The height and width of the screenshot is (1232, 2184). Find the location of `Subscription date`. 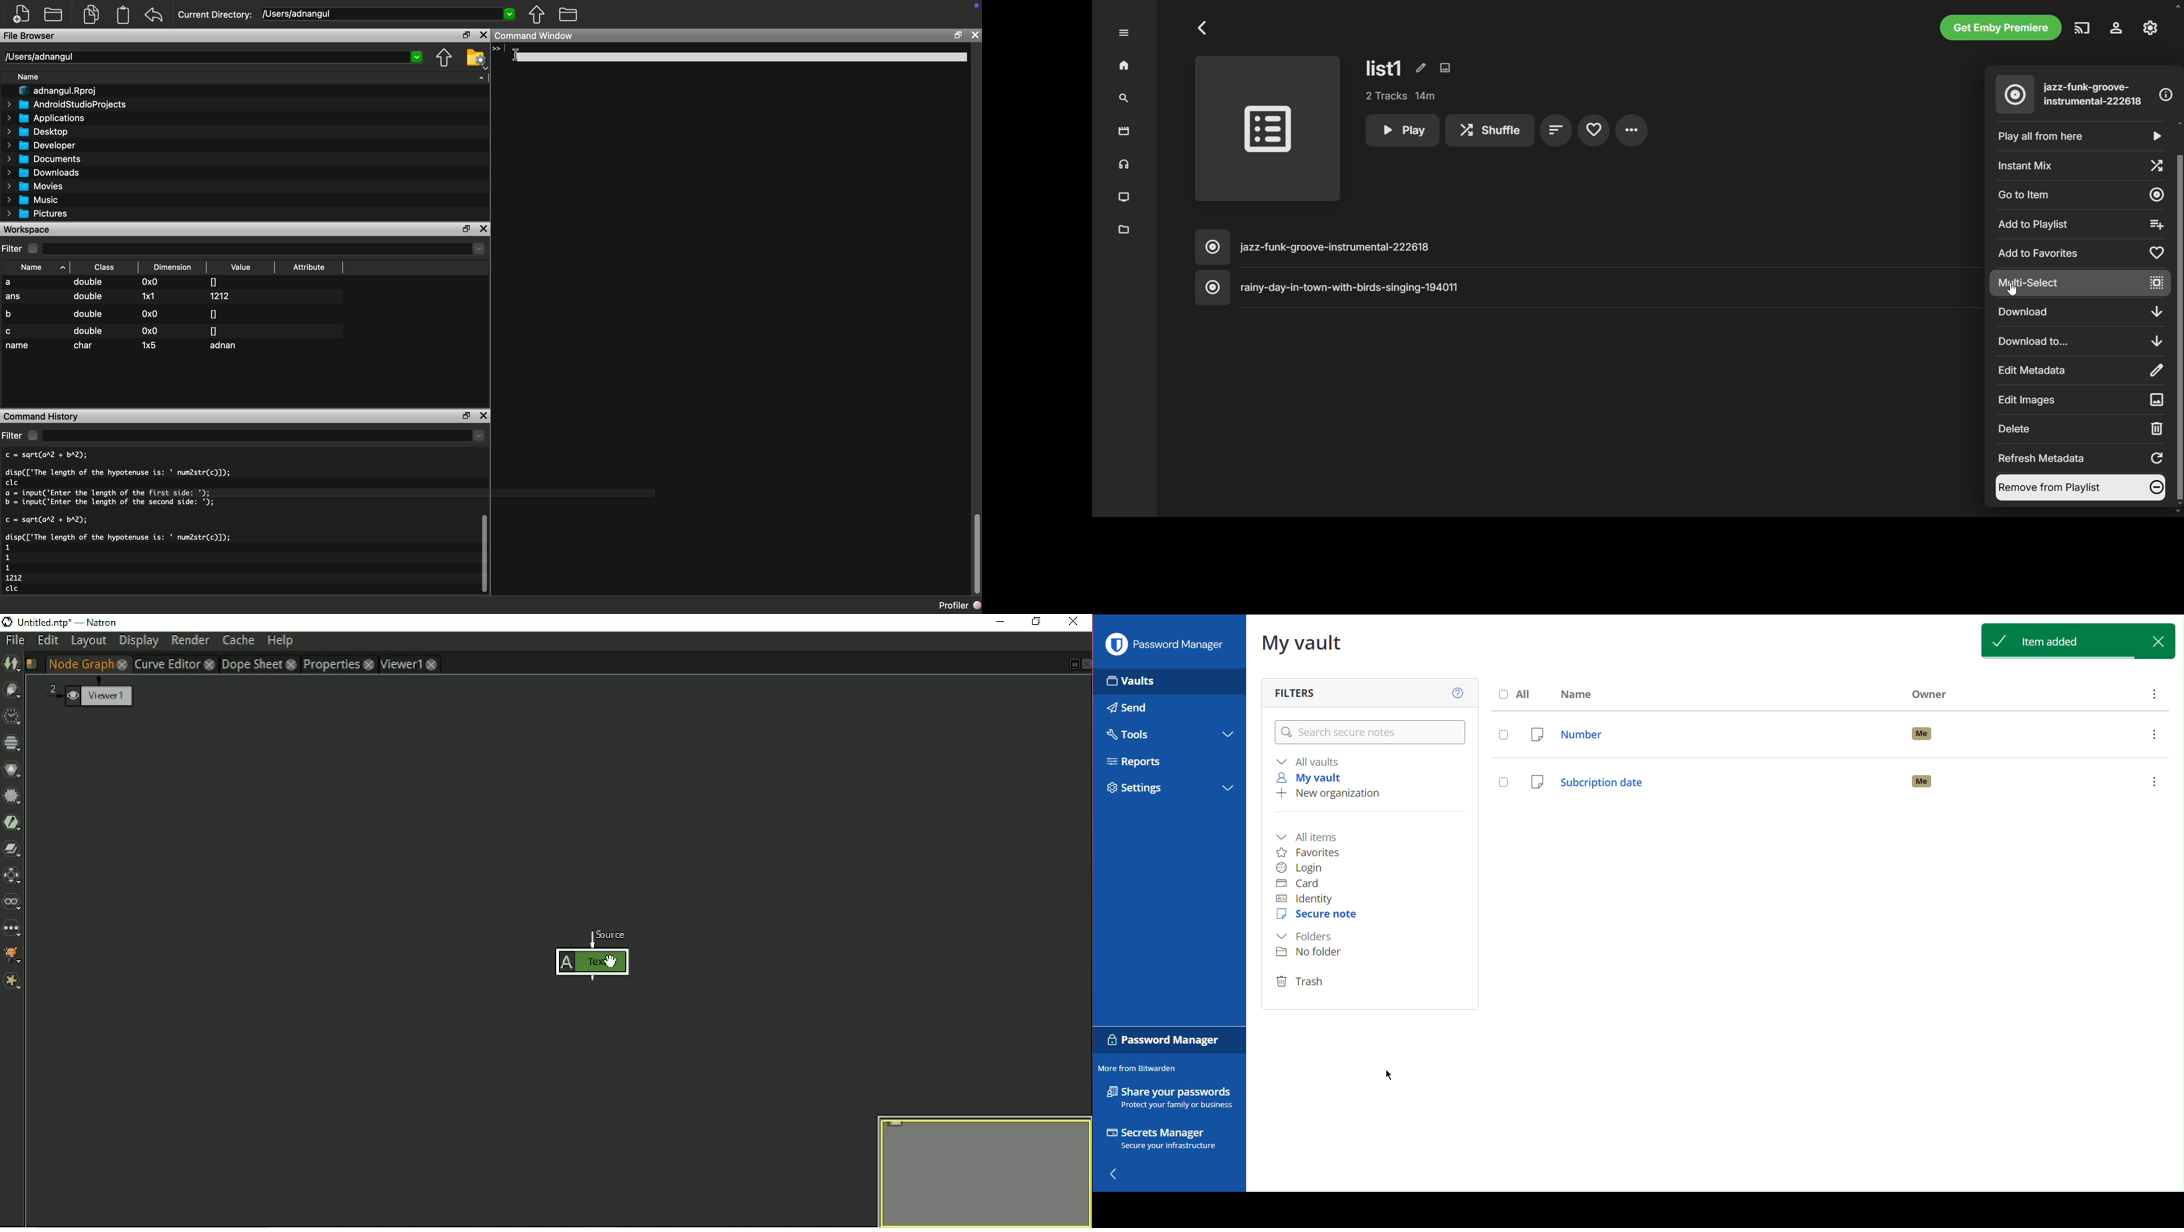

Subscription date is located at coordinates (1833, 779).